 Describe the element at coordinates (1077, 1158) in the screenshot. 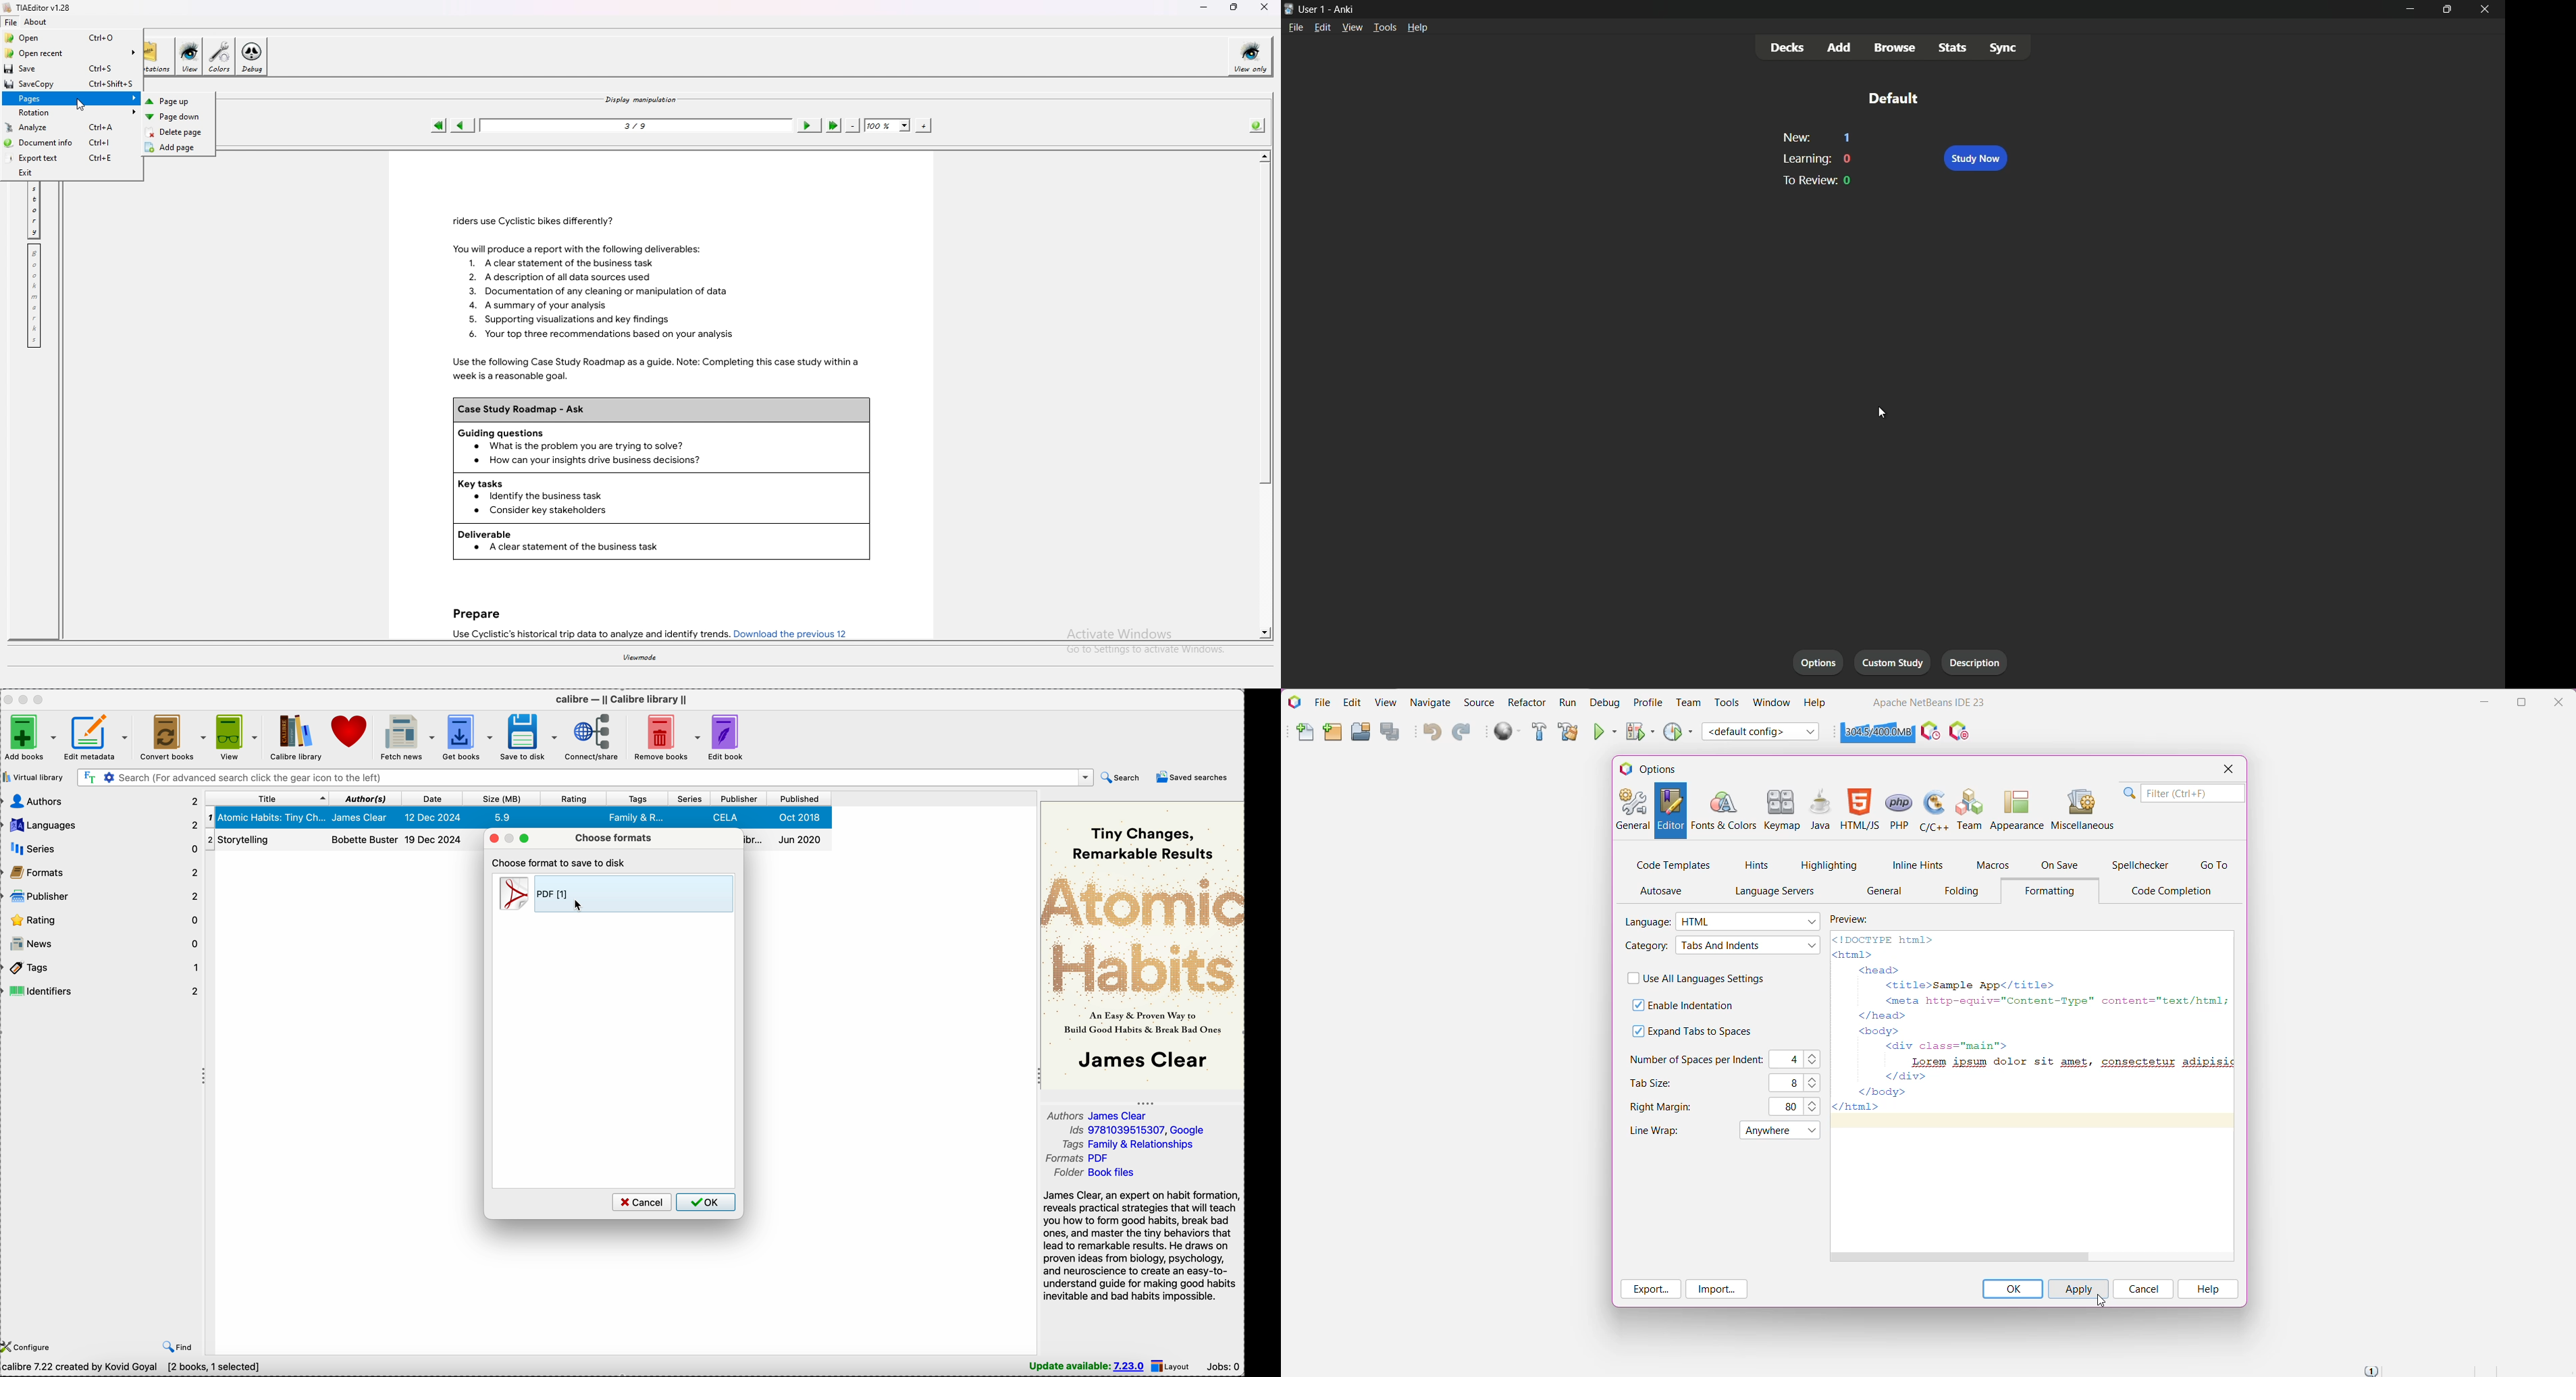

I see `formats PDF` at that location.